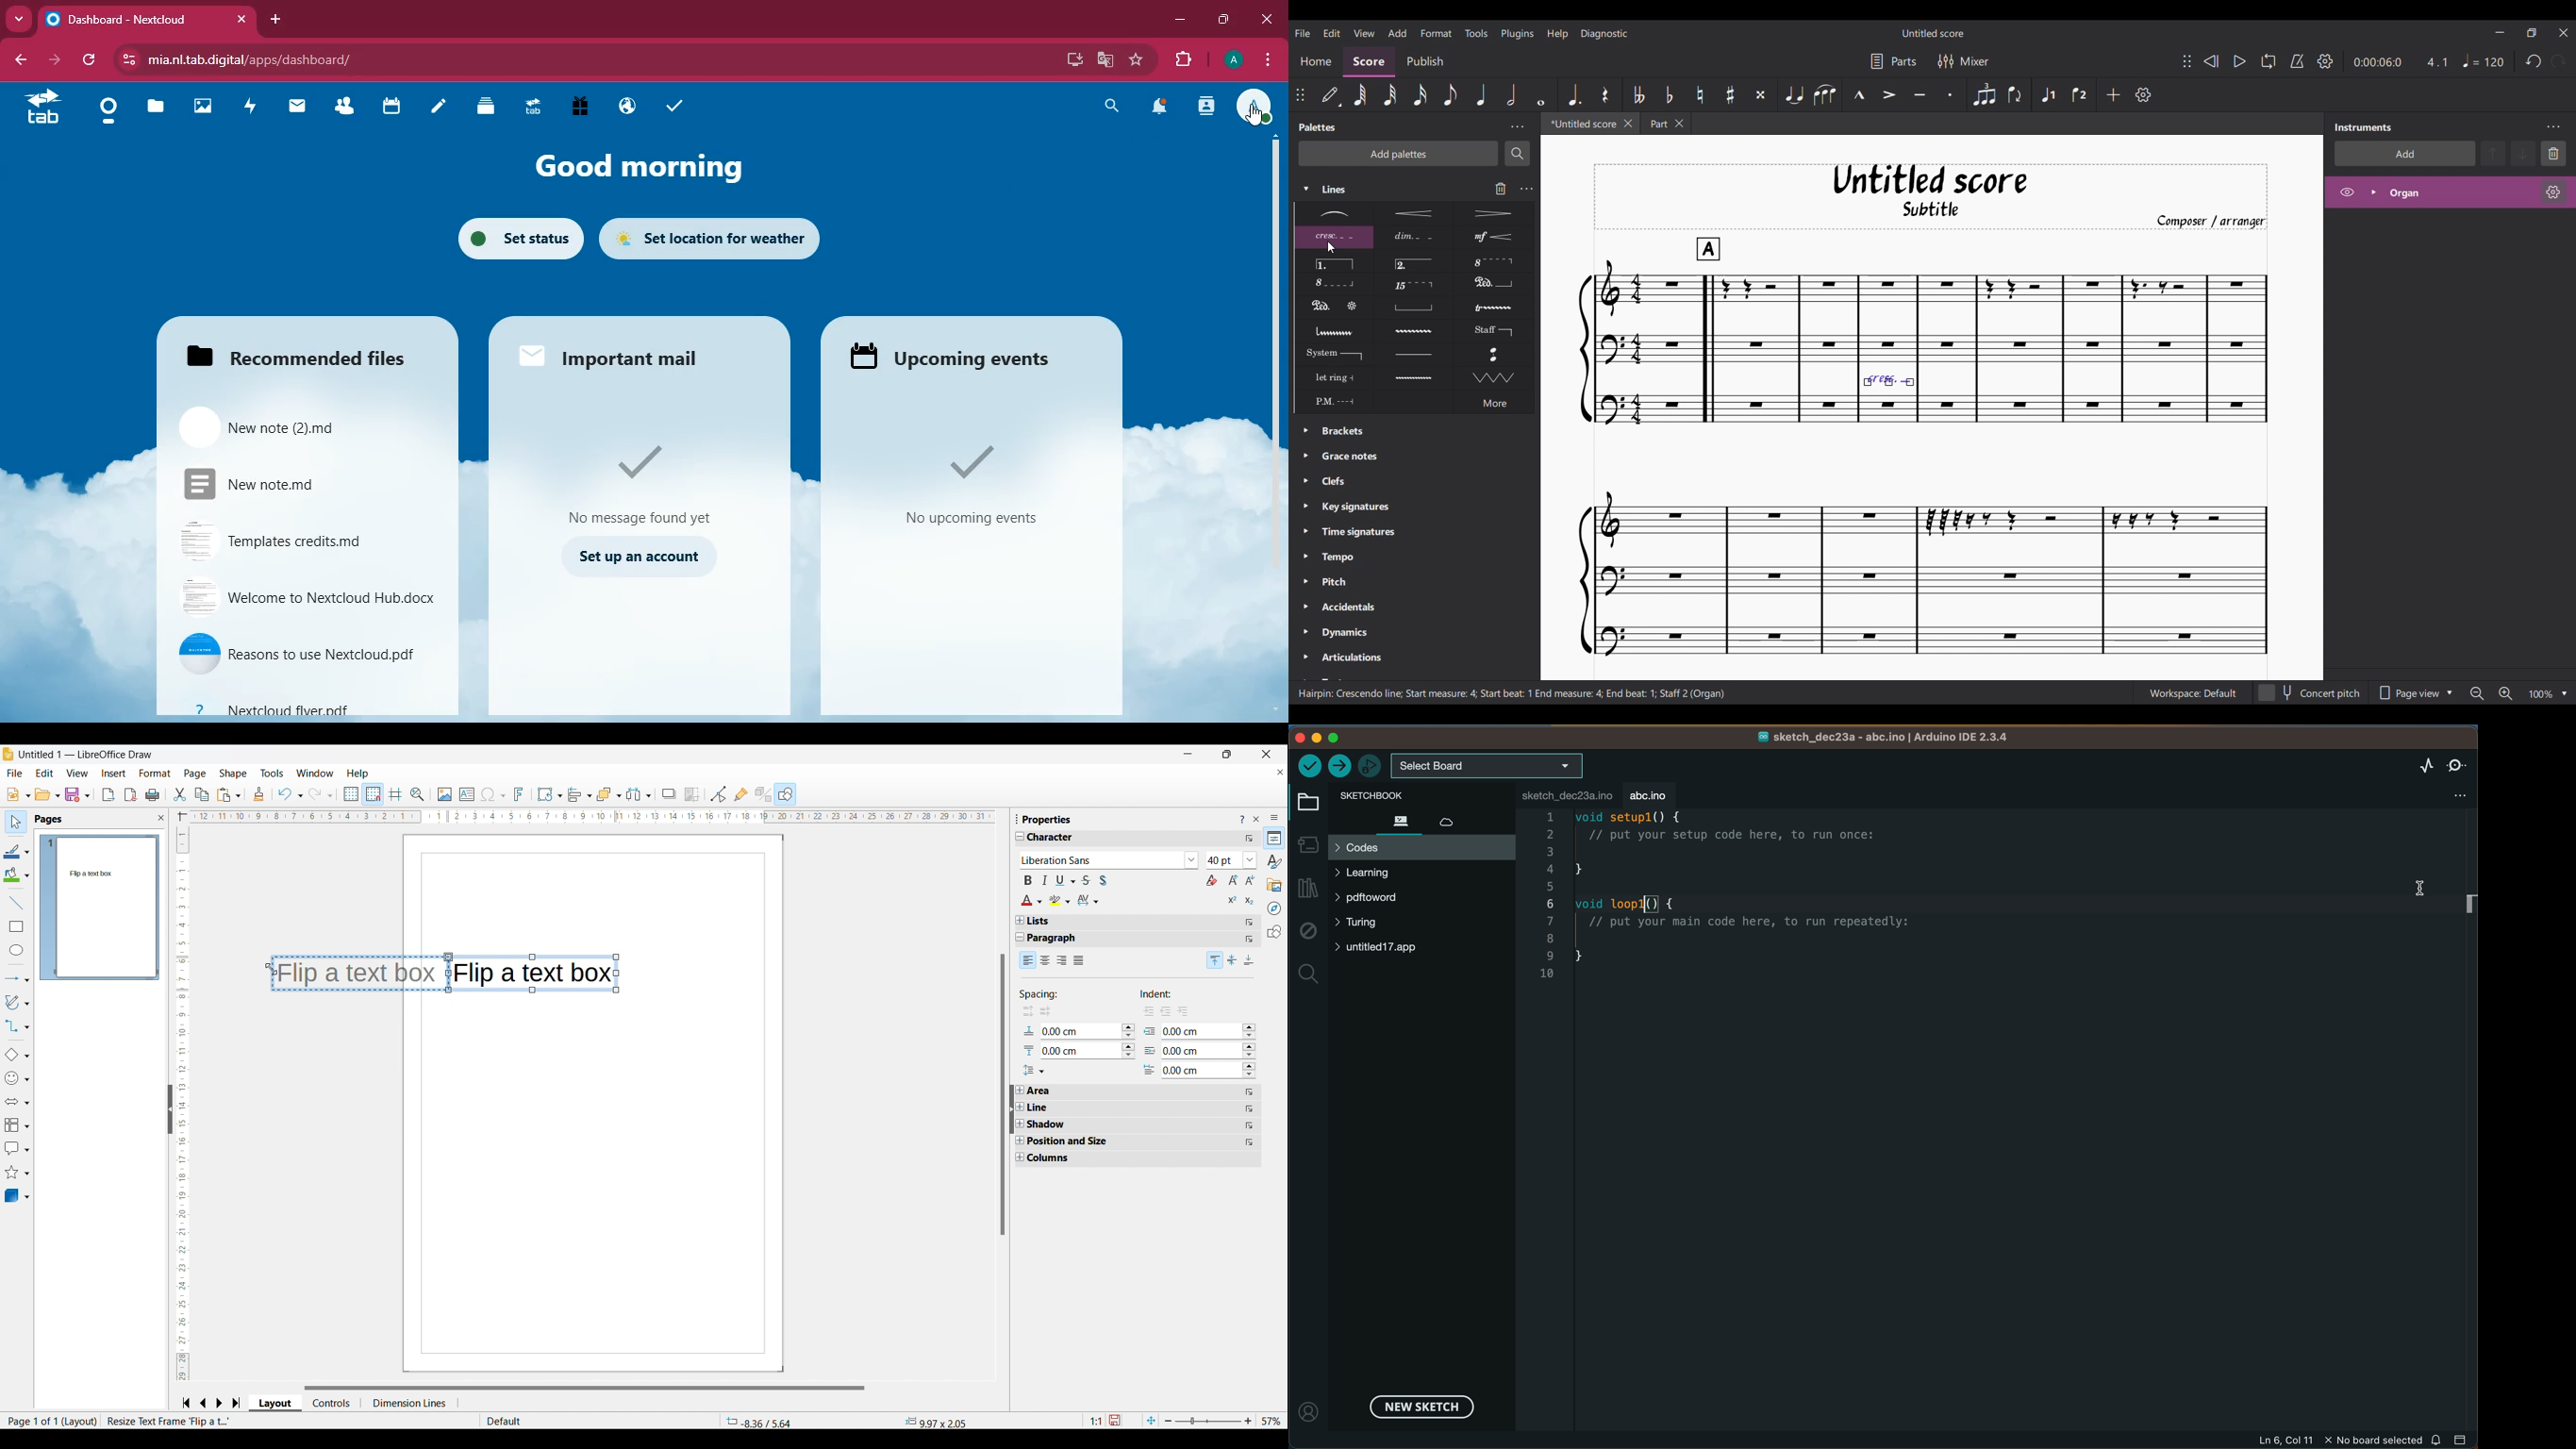  I want to click on Slur, so click(1825, 95).